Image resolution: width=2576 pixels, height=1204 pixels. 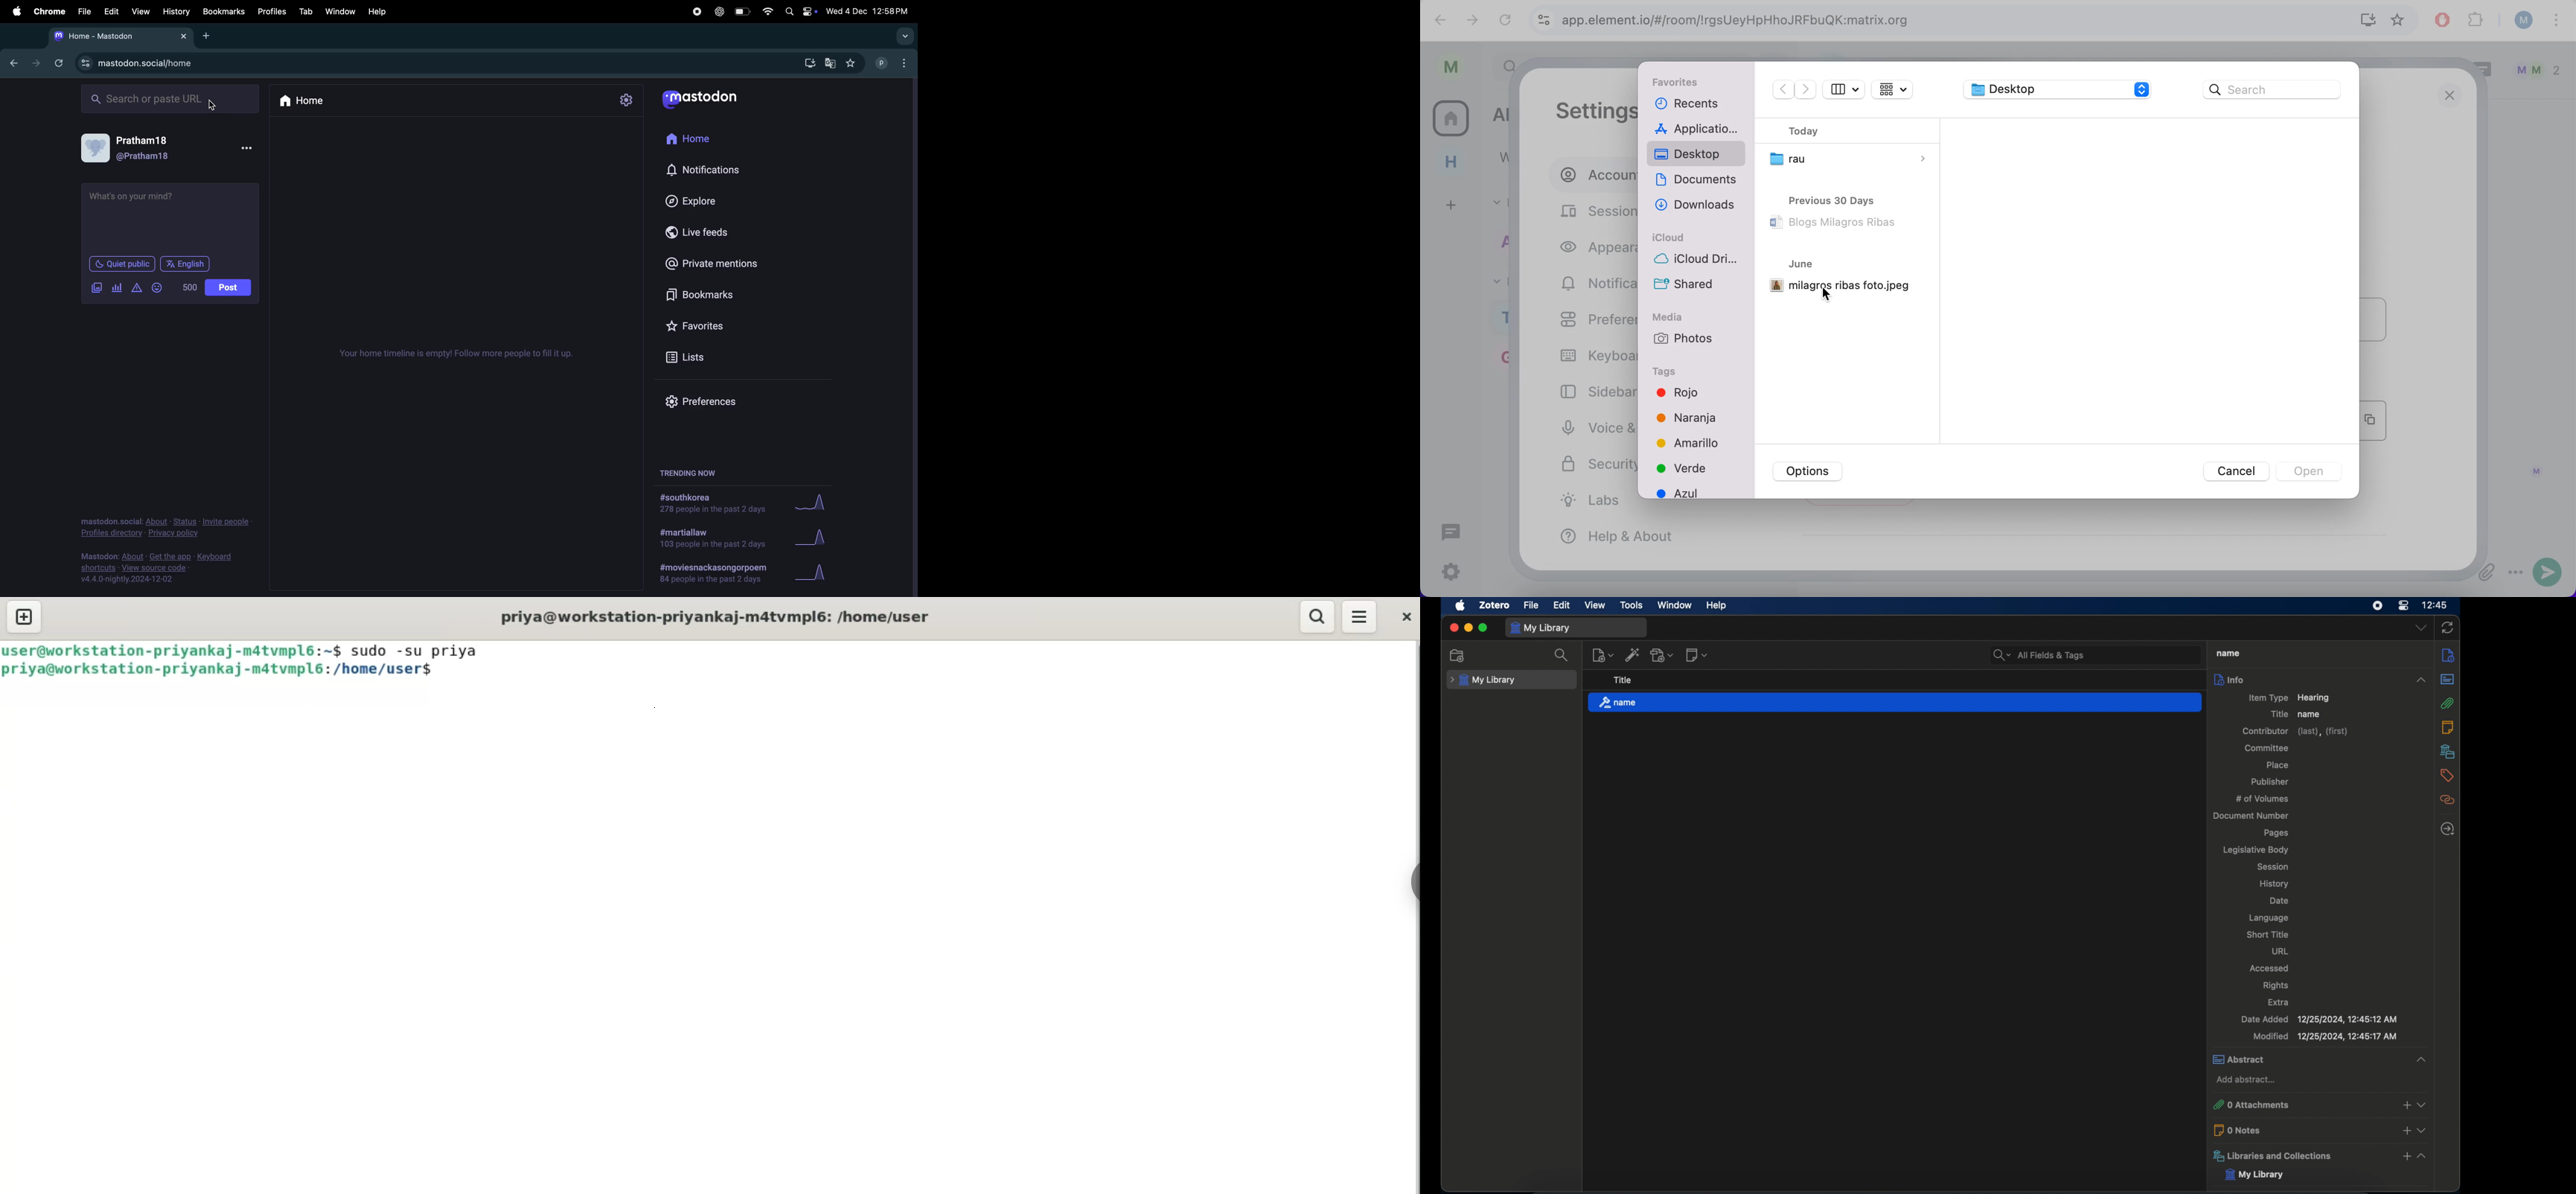 I want to click on mastodon tab, so click(x=122, y=36).